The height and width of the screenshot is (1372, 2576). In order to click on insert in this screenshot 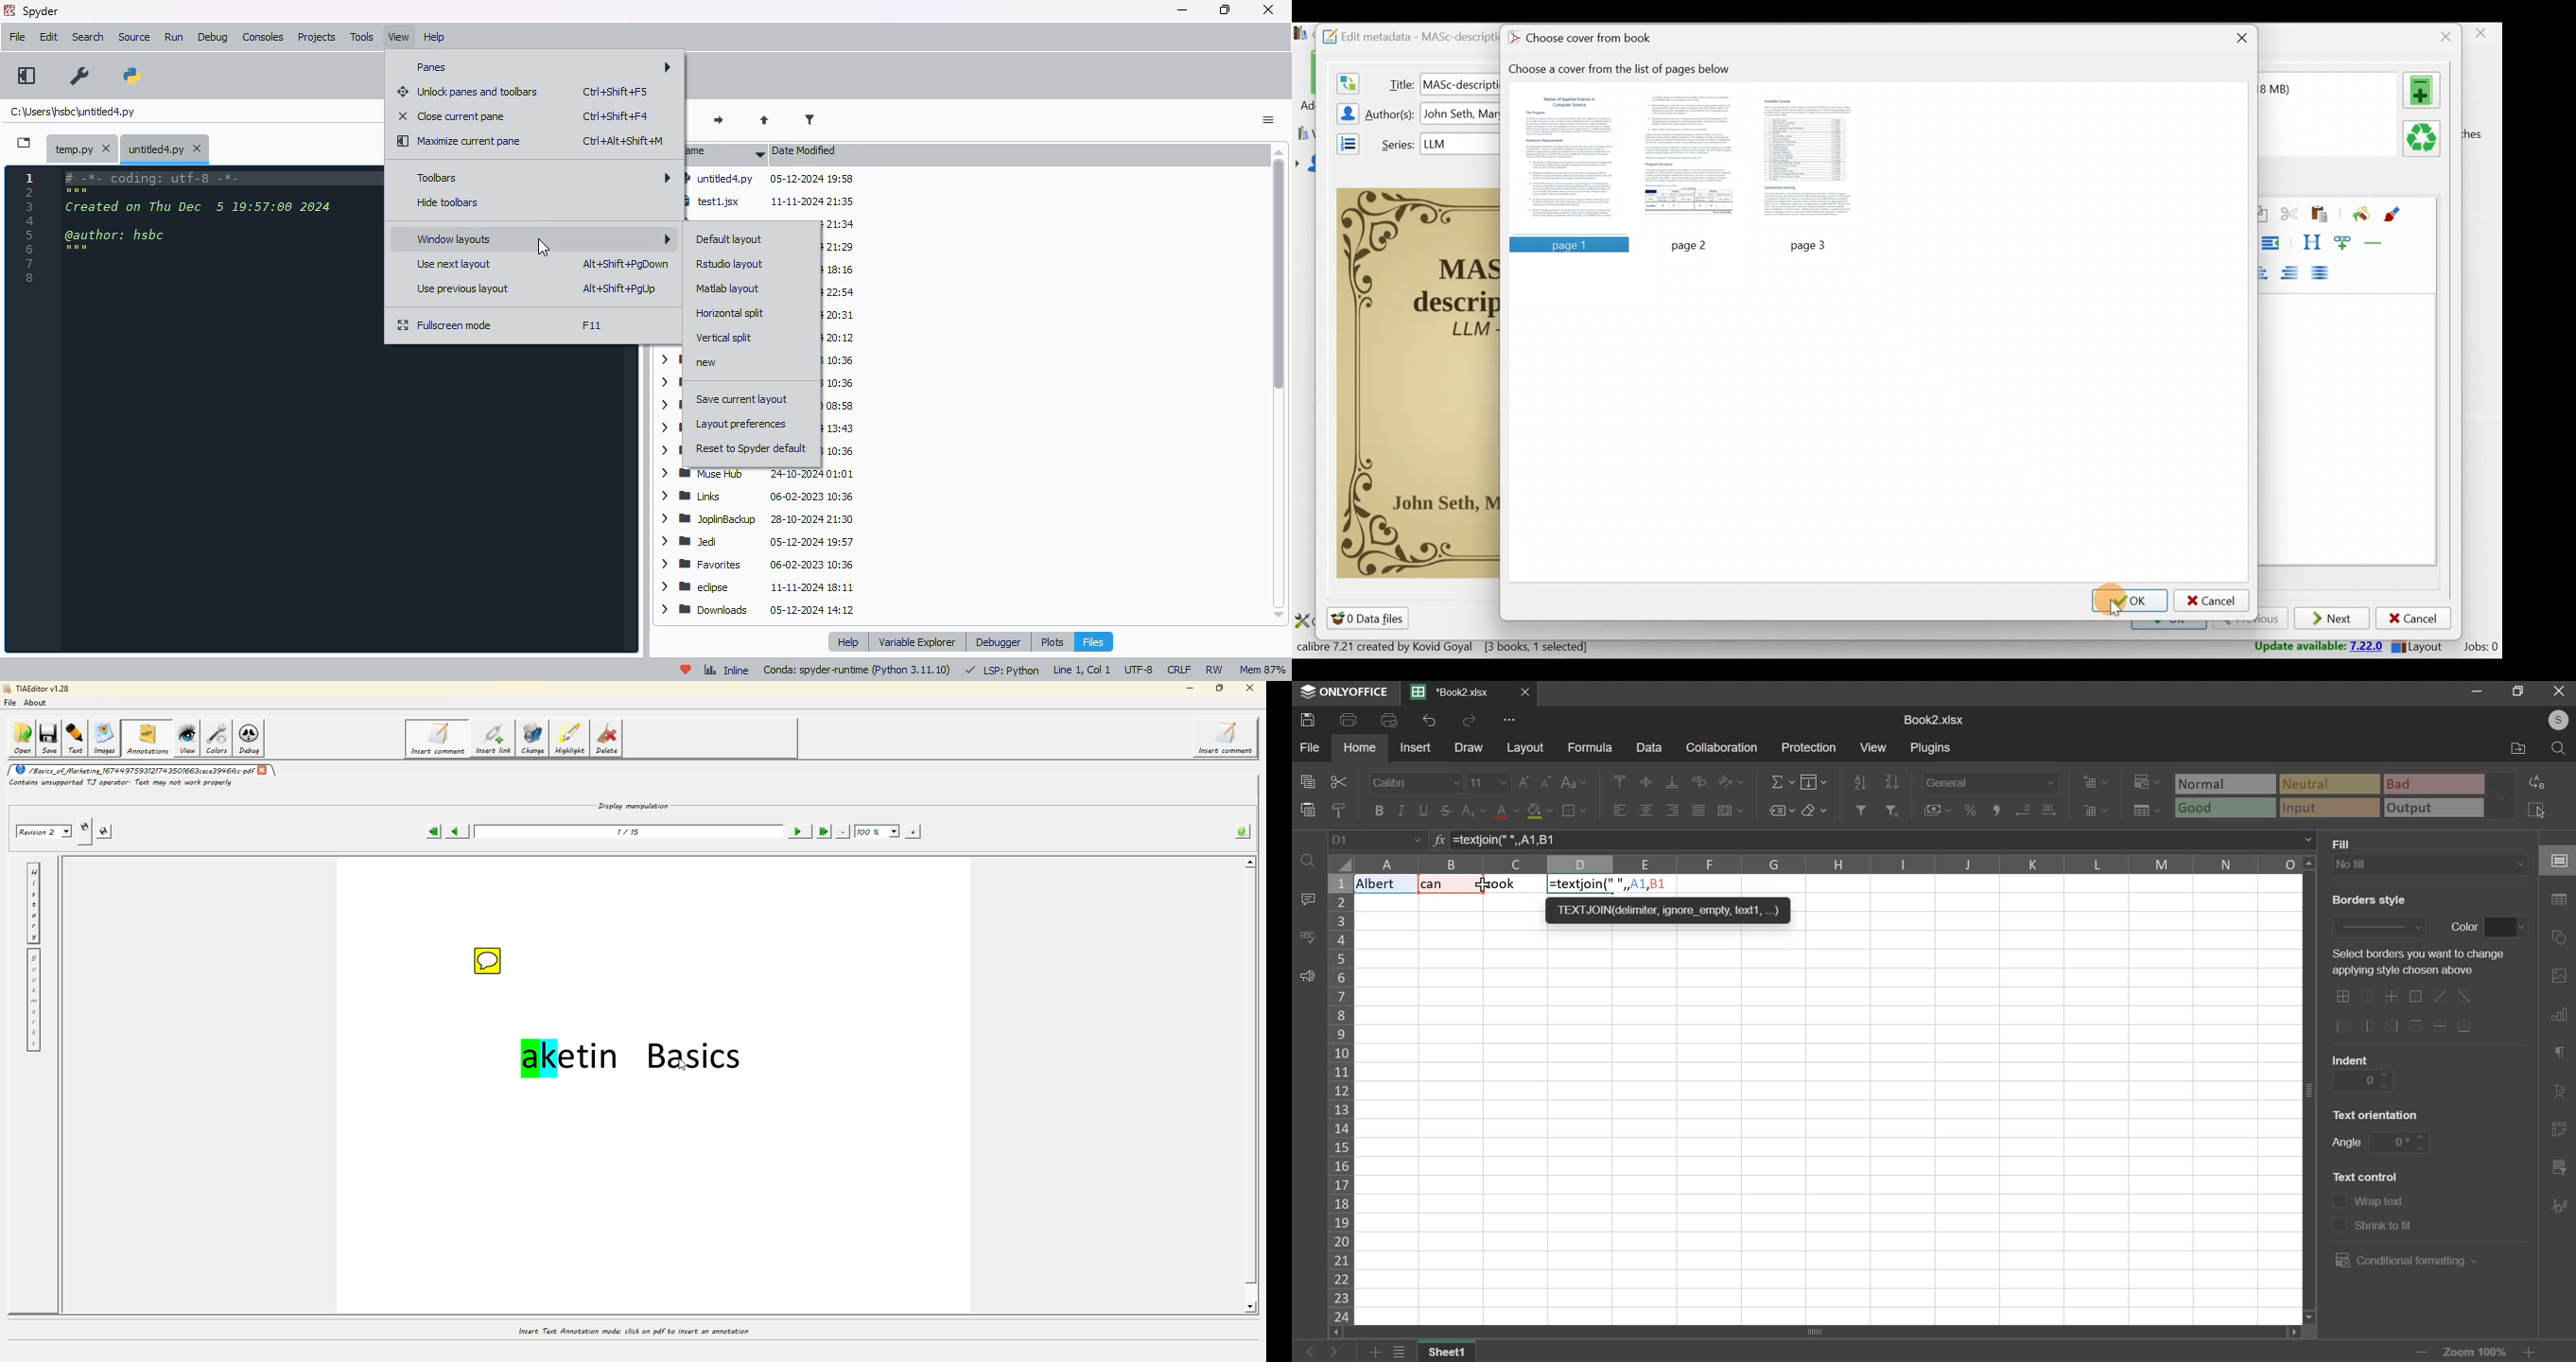, I will do `click(1415, 747)`.